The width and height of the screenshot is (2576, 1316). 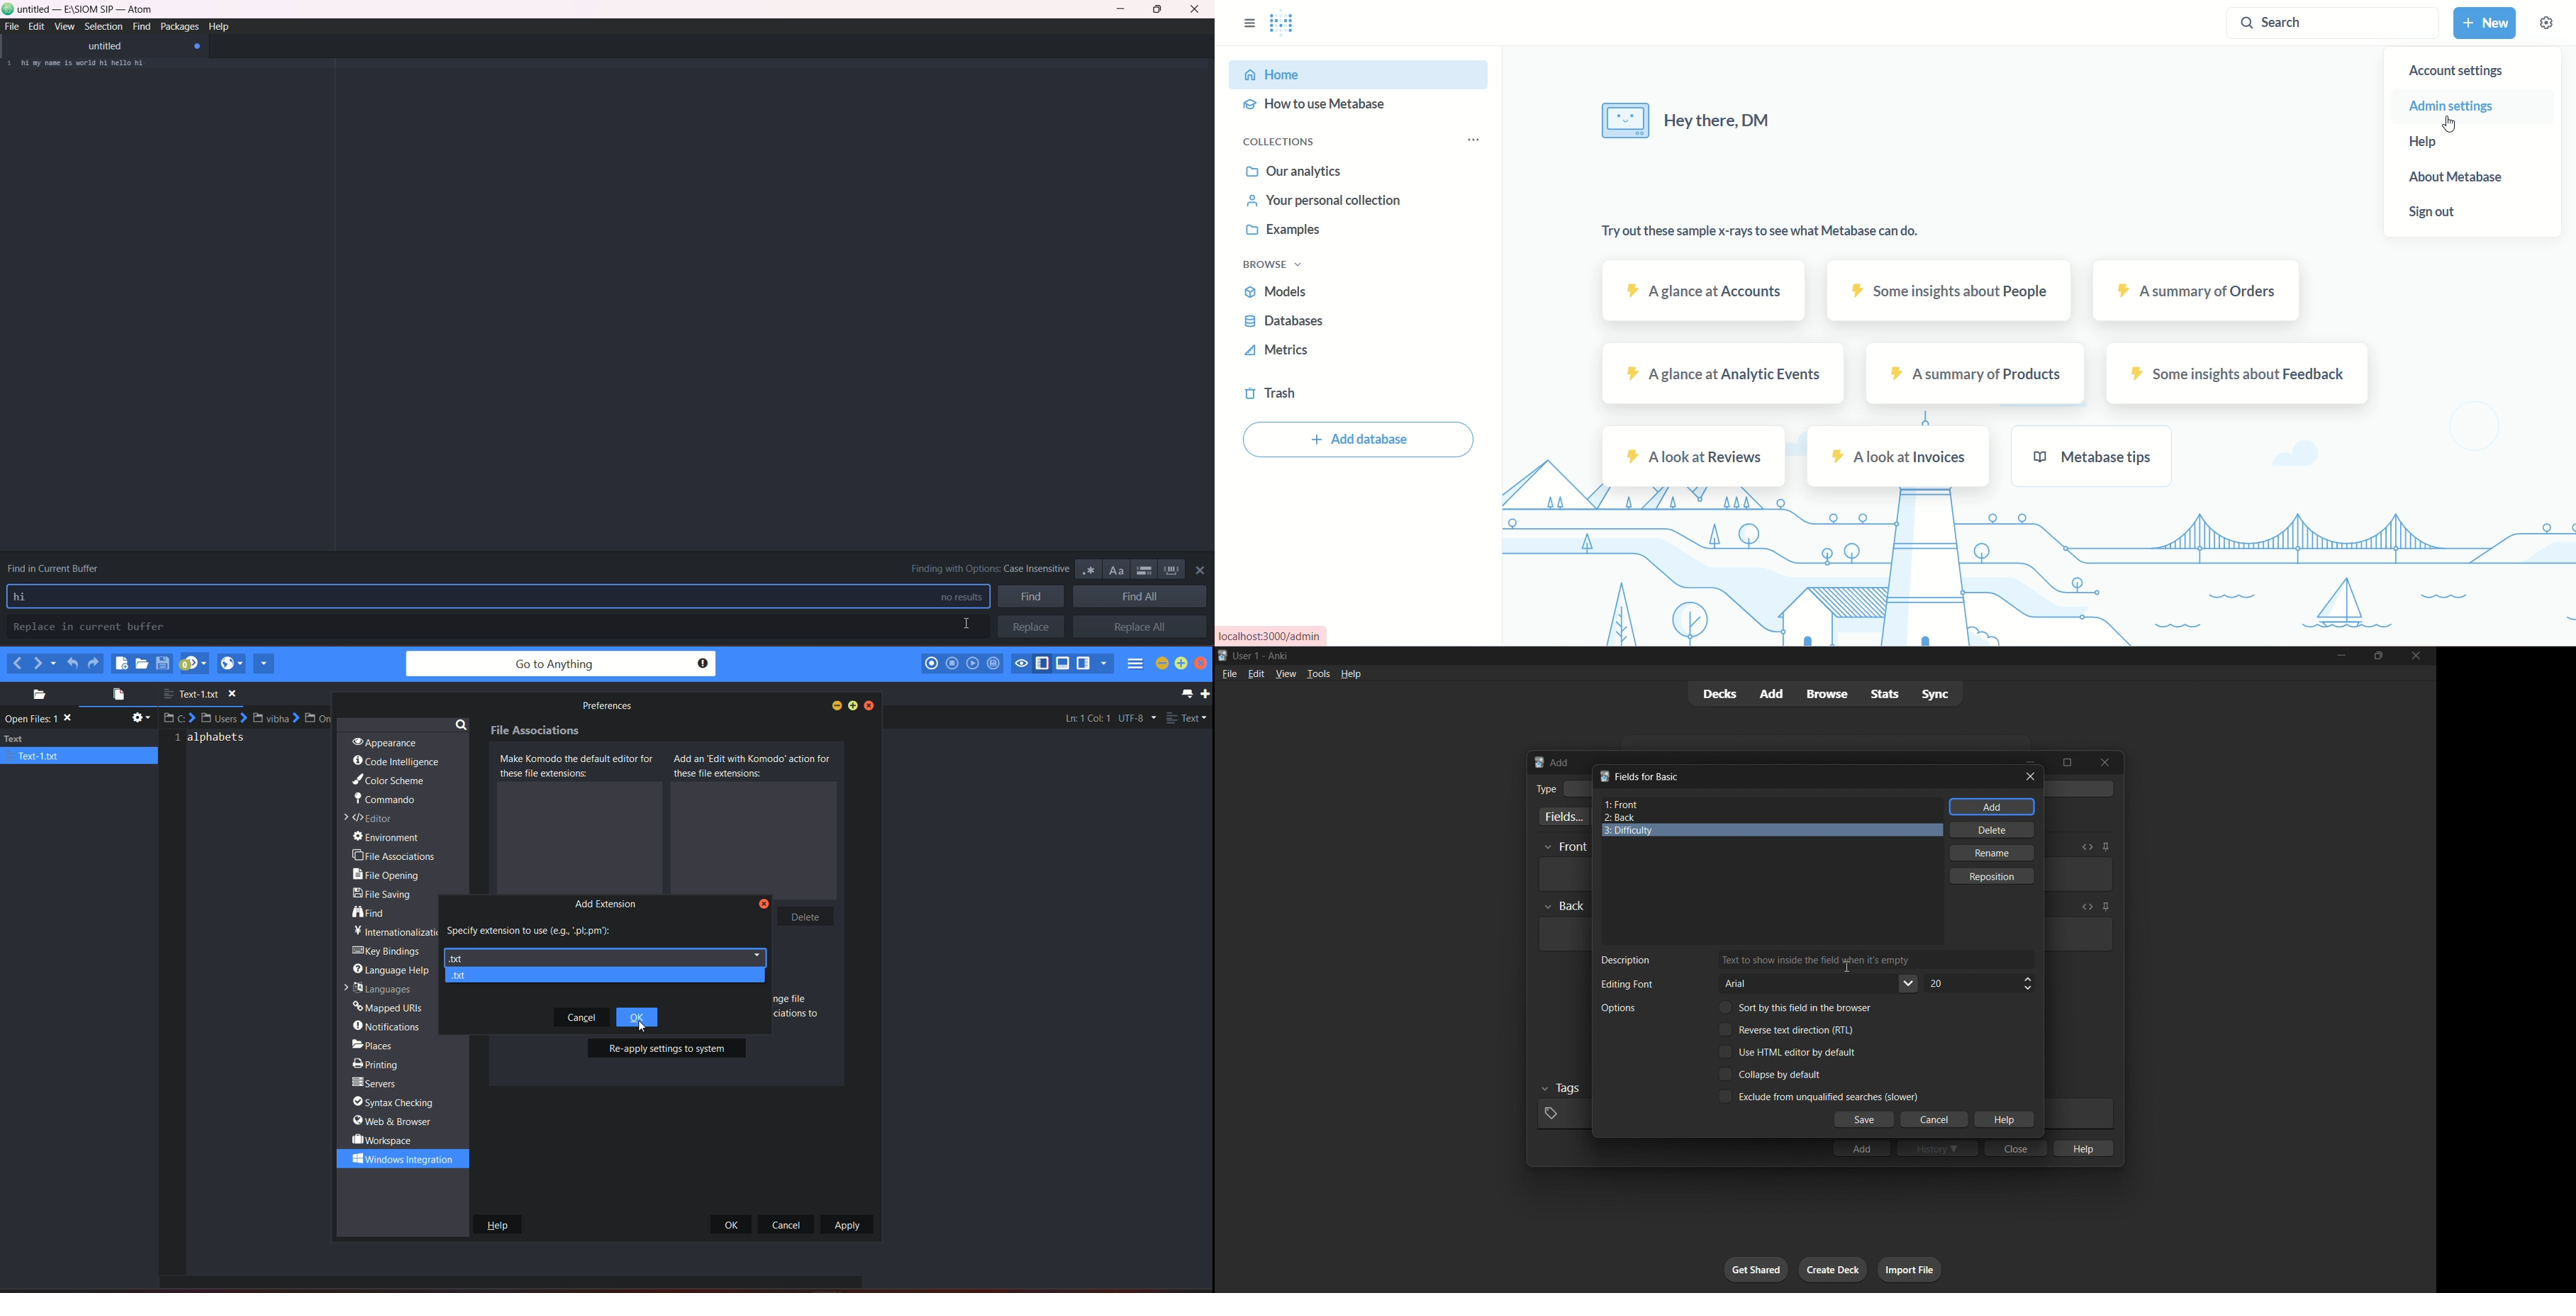 I want to click on close, so click(x=2105, y=762).